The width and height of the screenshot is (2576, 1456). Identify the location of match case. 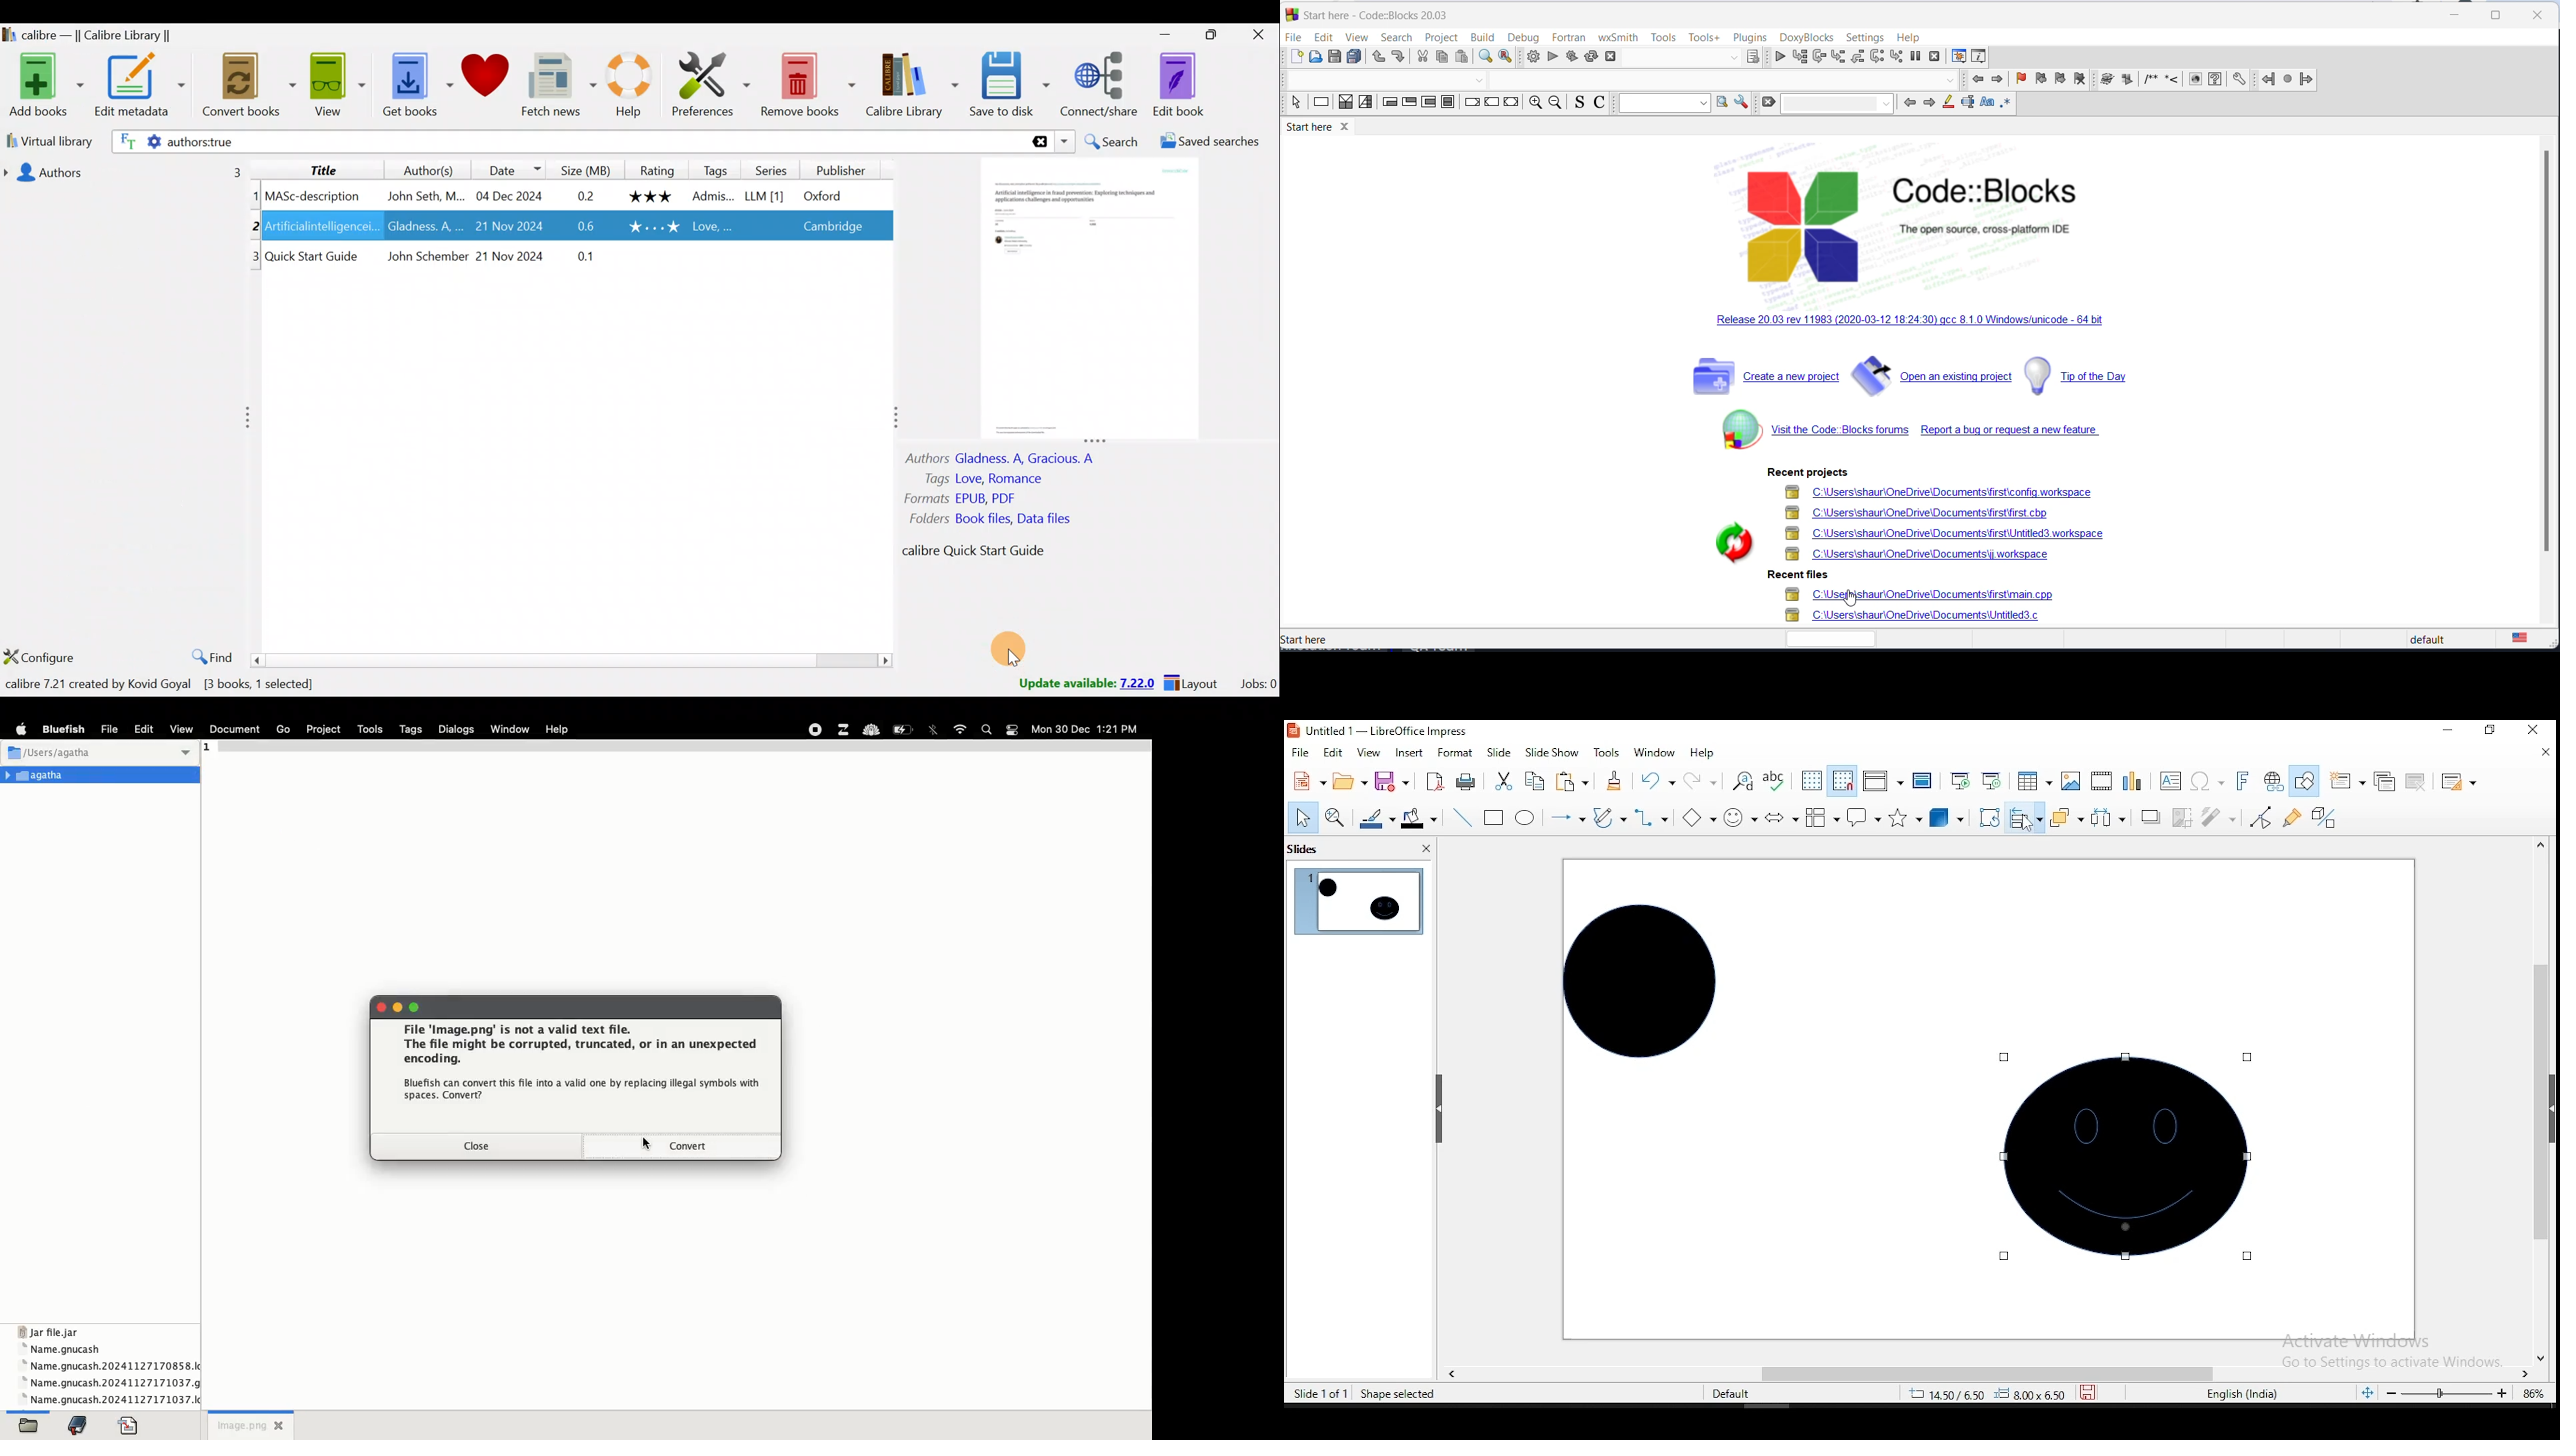
(1987, 104).